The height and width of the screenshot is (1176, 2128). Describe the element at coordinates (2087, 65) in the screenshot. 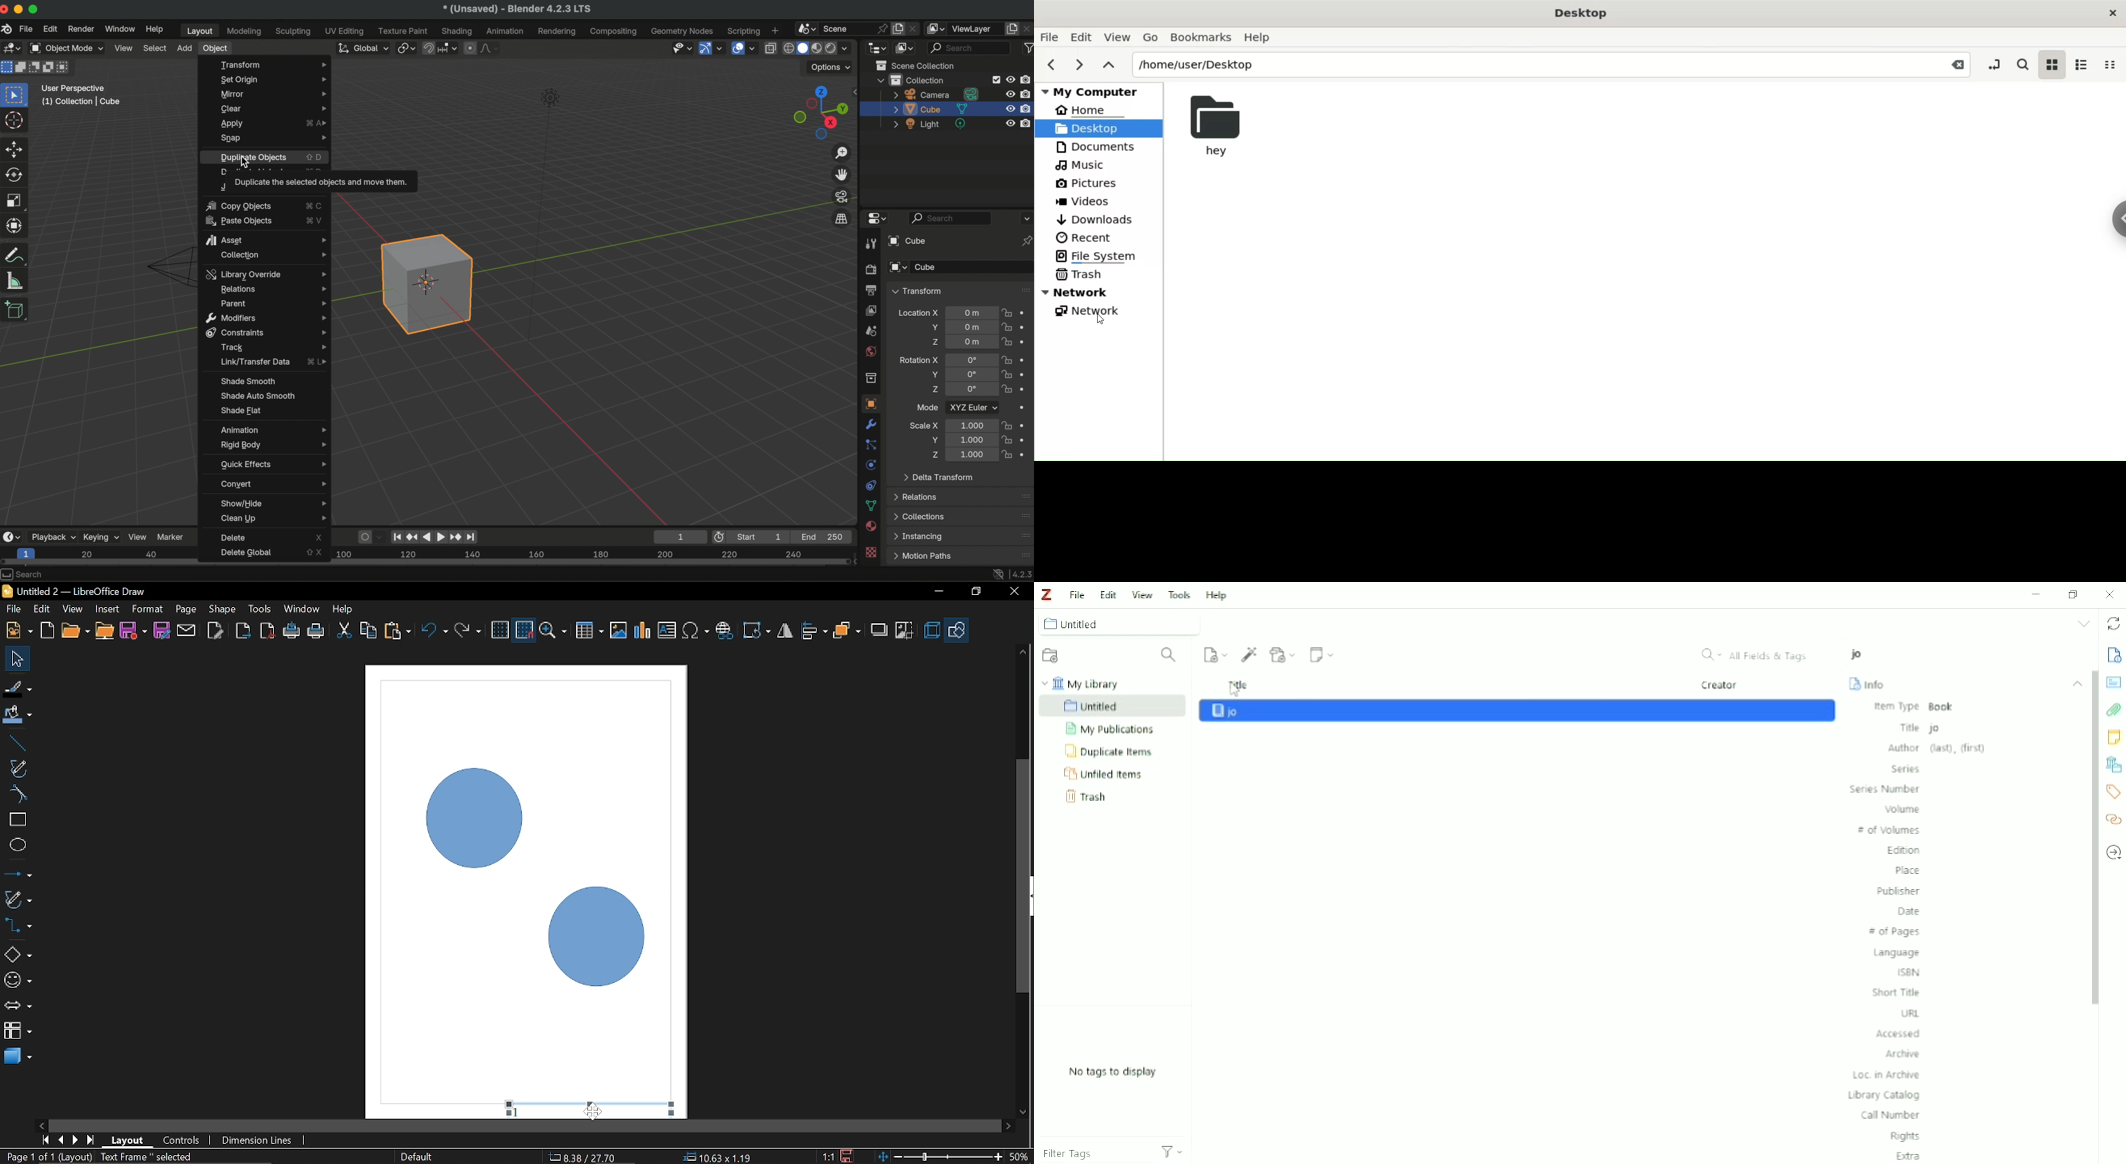

I see `list view` at that location.